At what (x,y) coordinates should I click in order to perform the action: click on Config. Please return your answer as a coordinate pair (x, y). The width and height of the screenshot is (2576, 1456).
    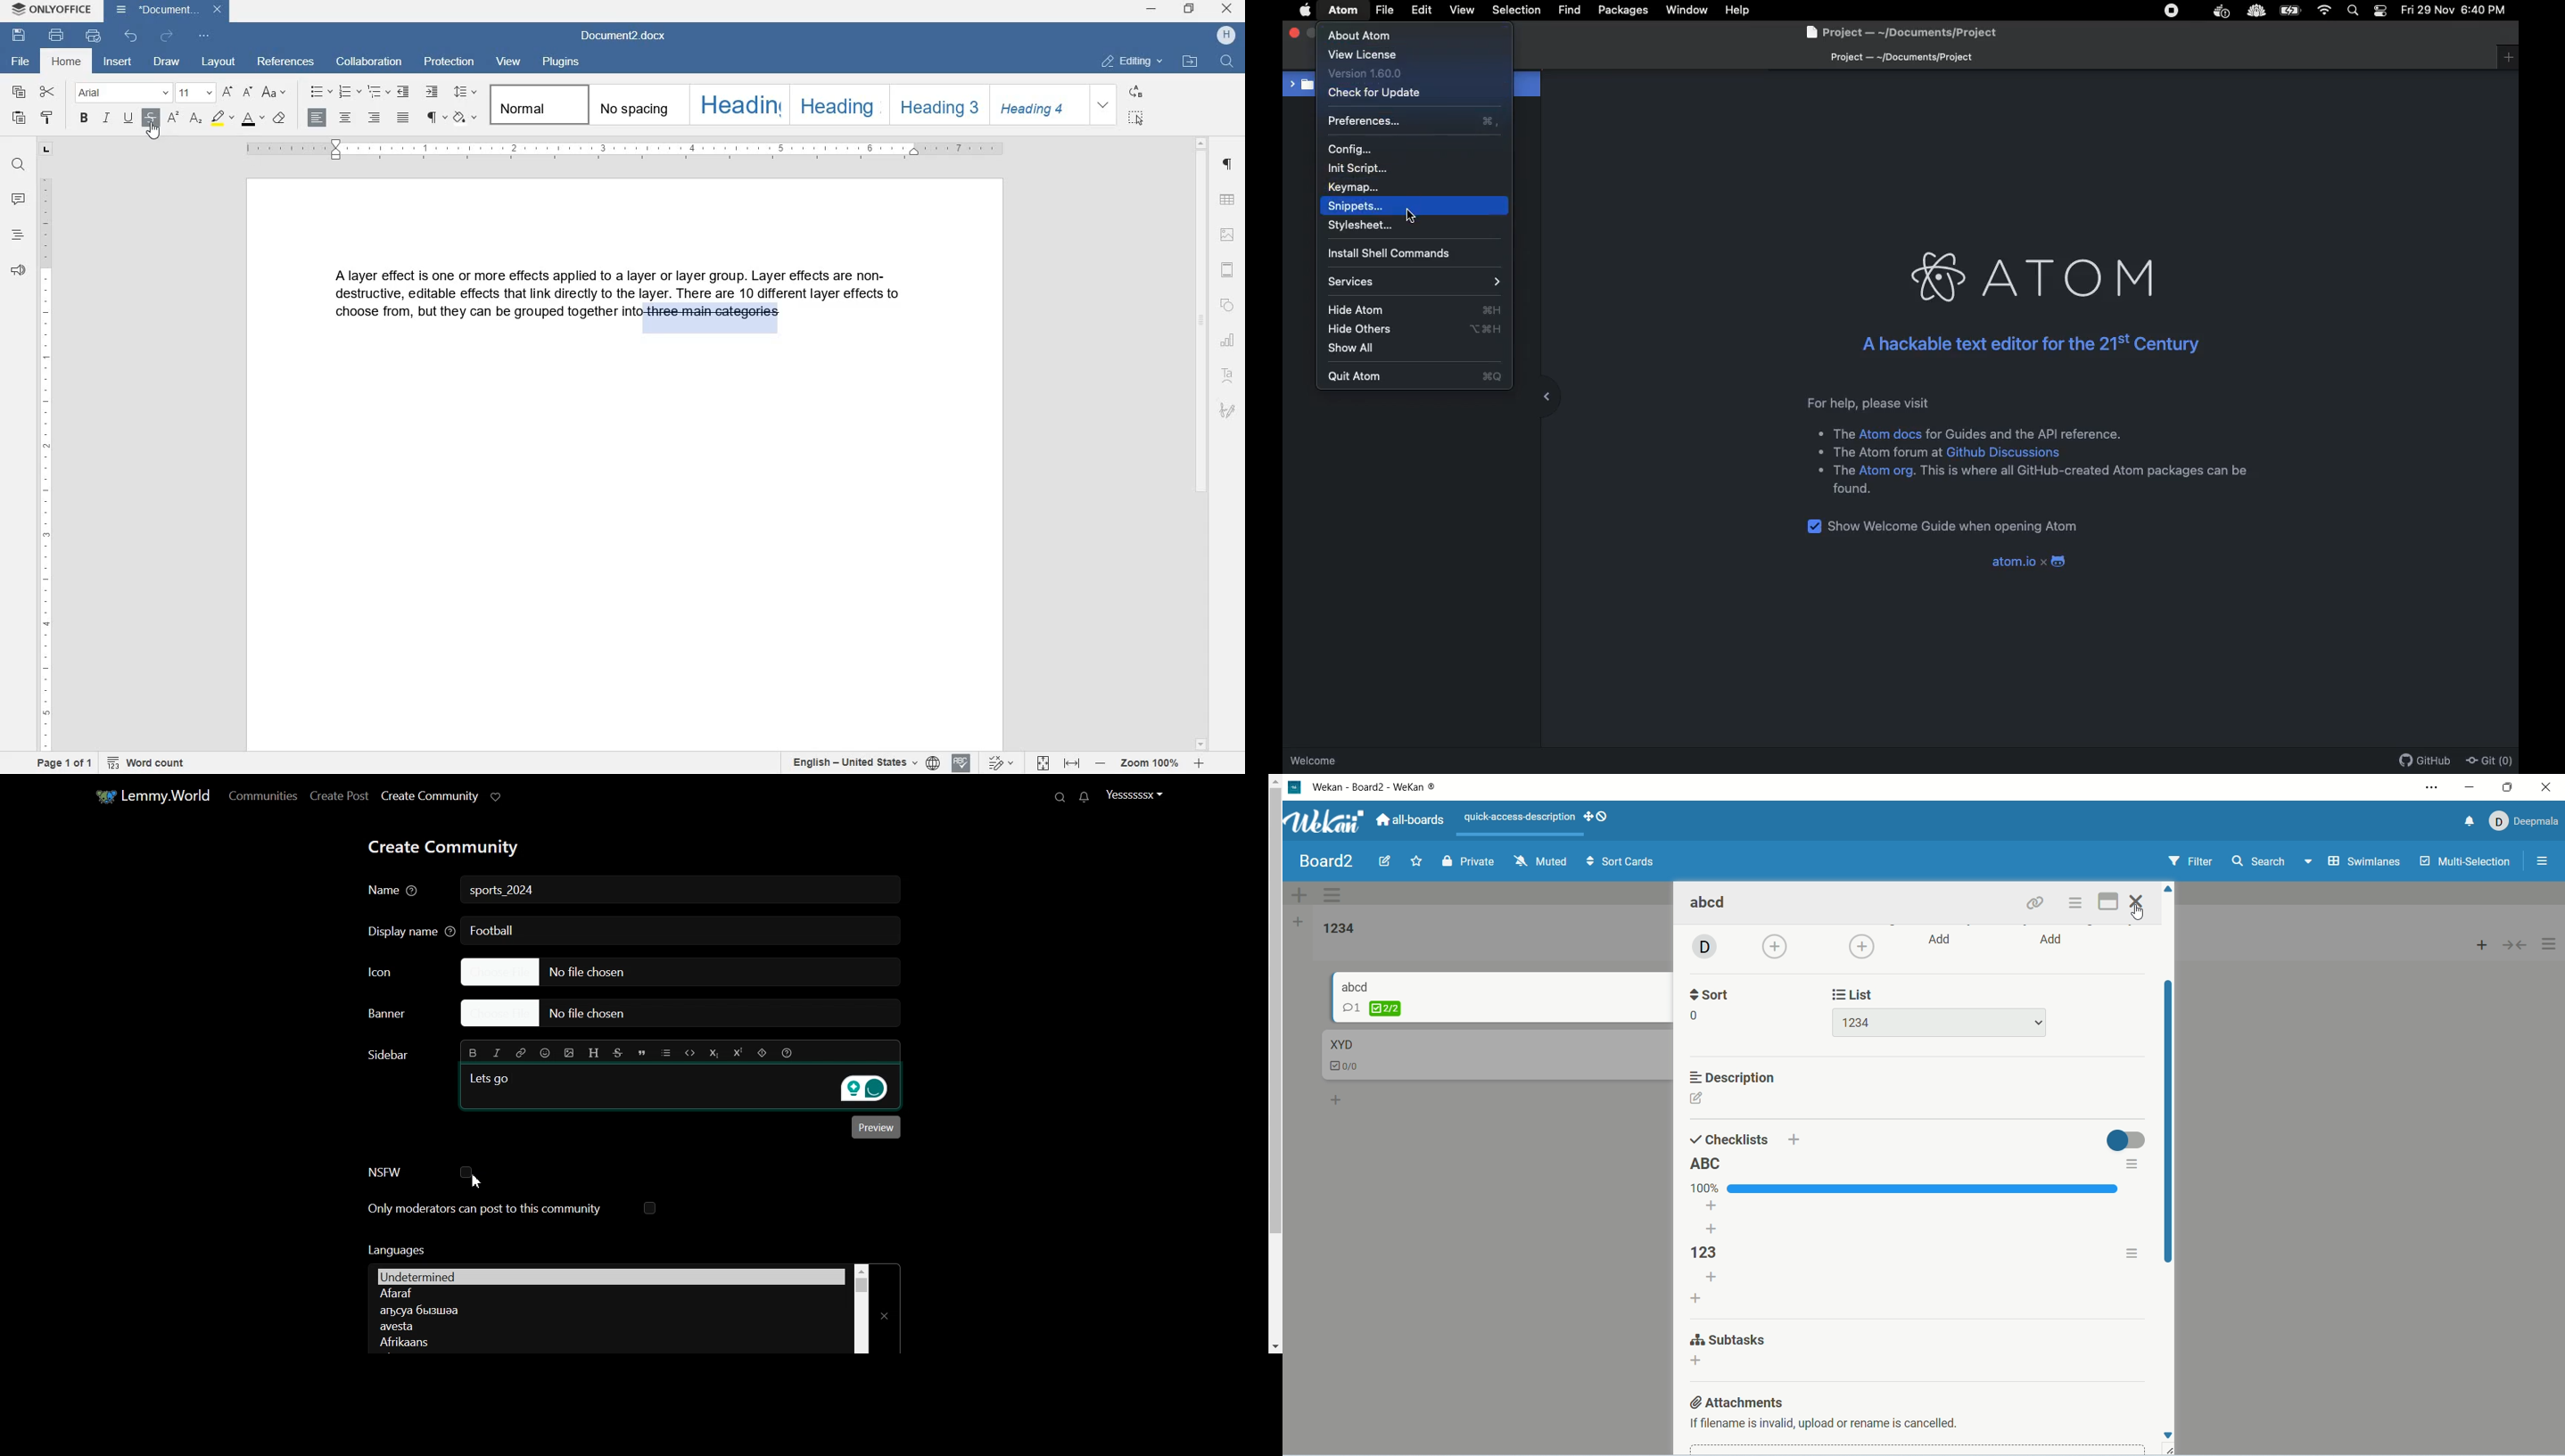
    Looking at the image, I should click on (1350, 148).